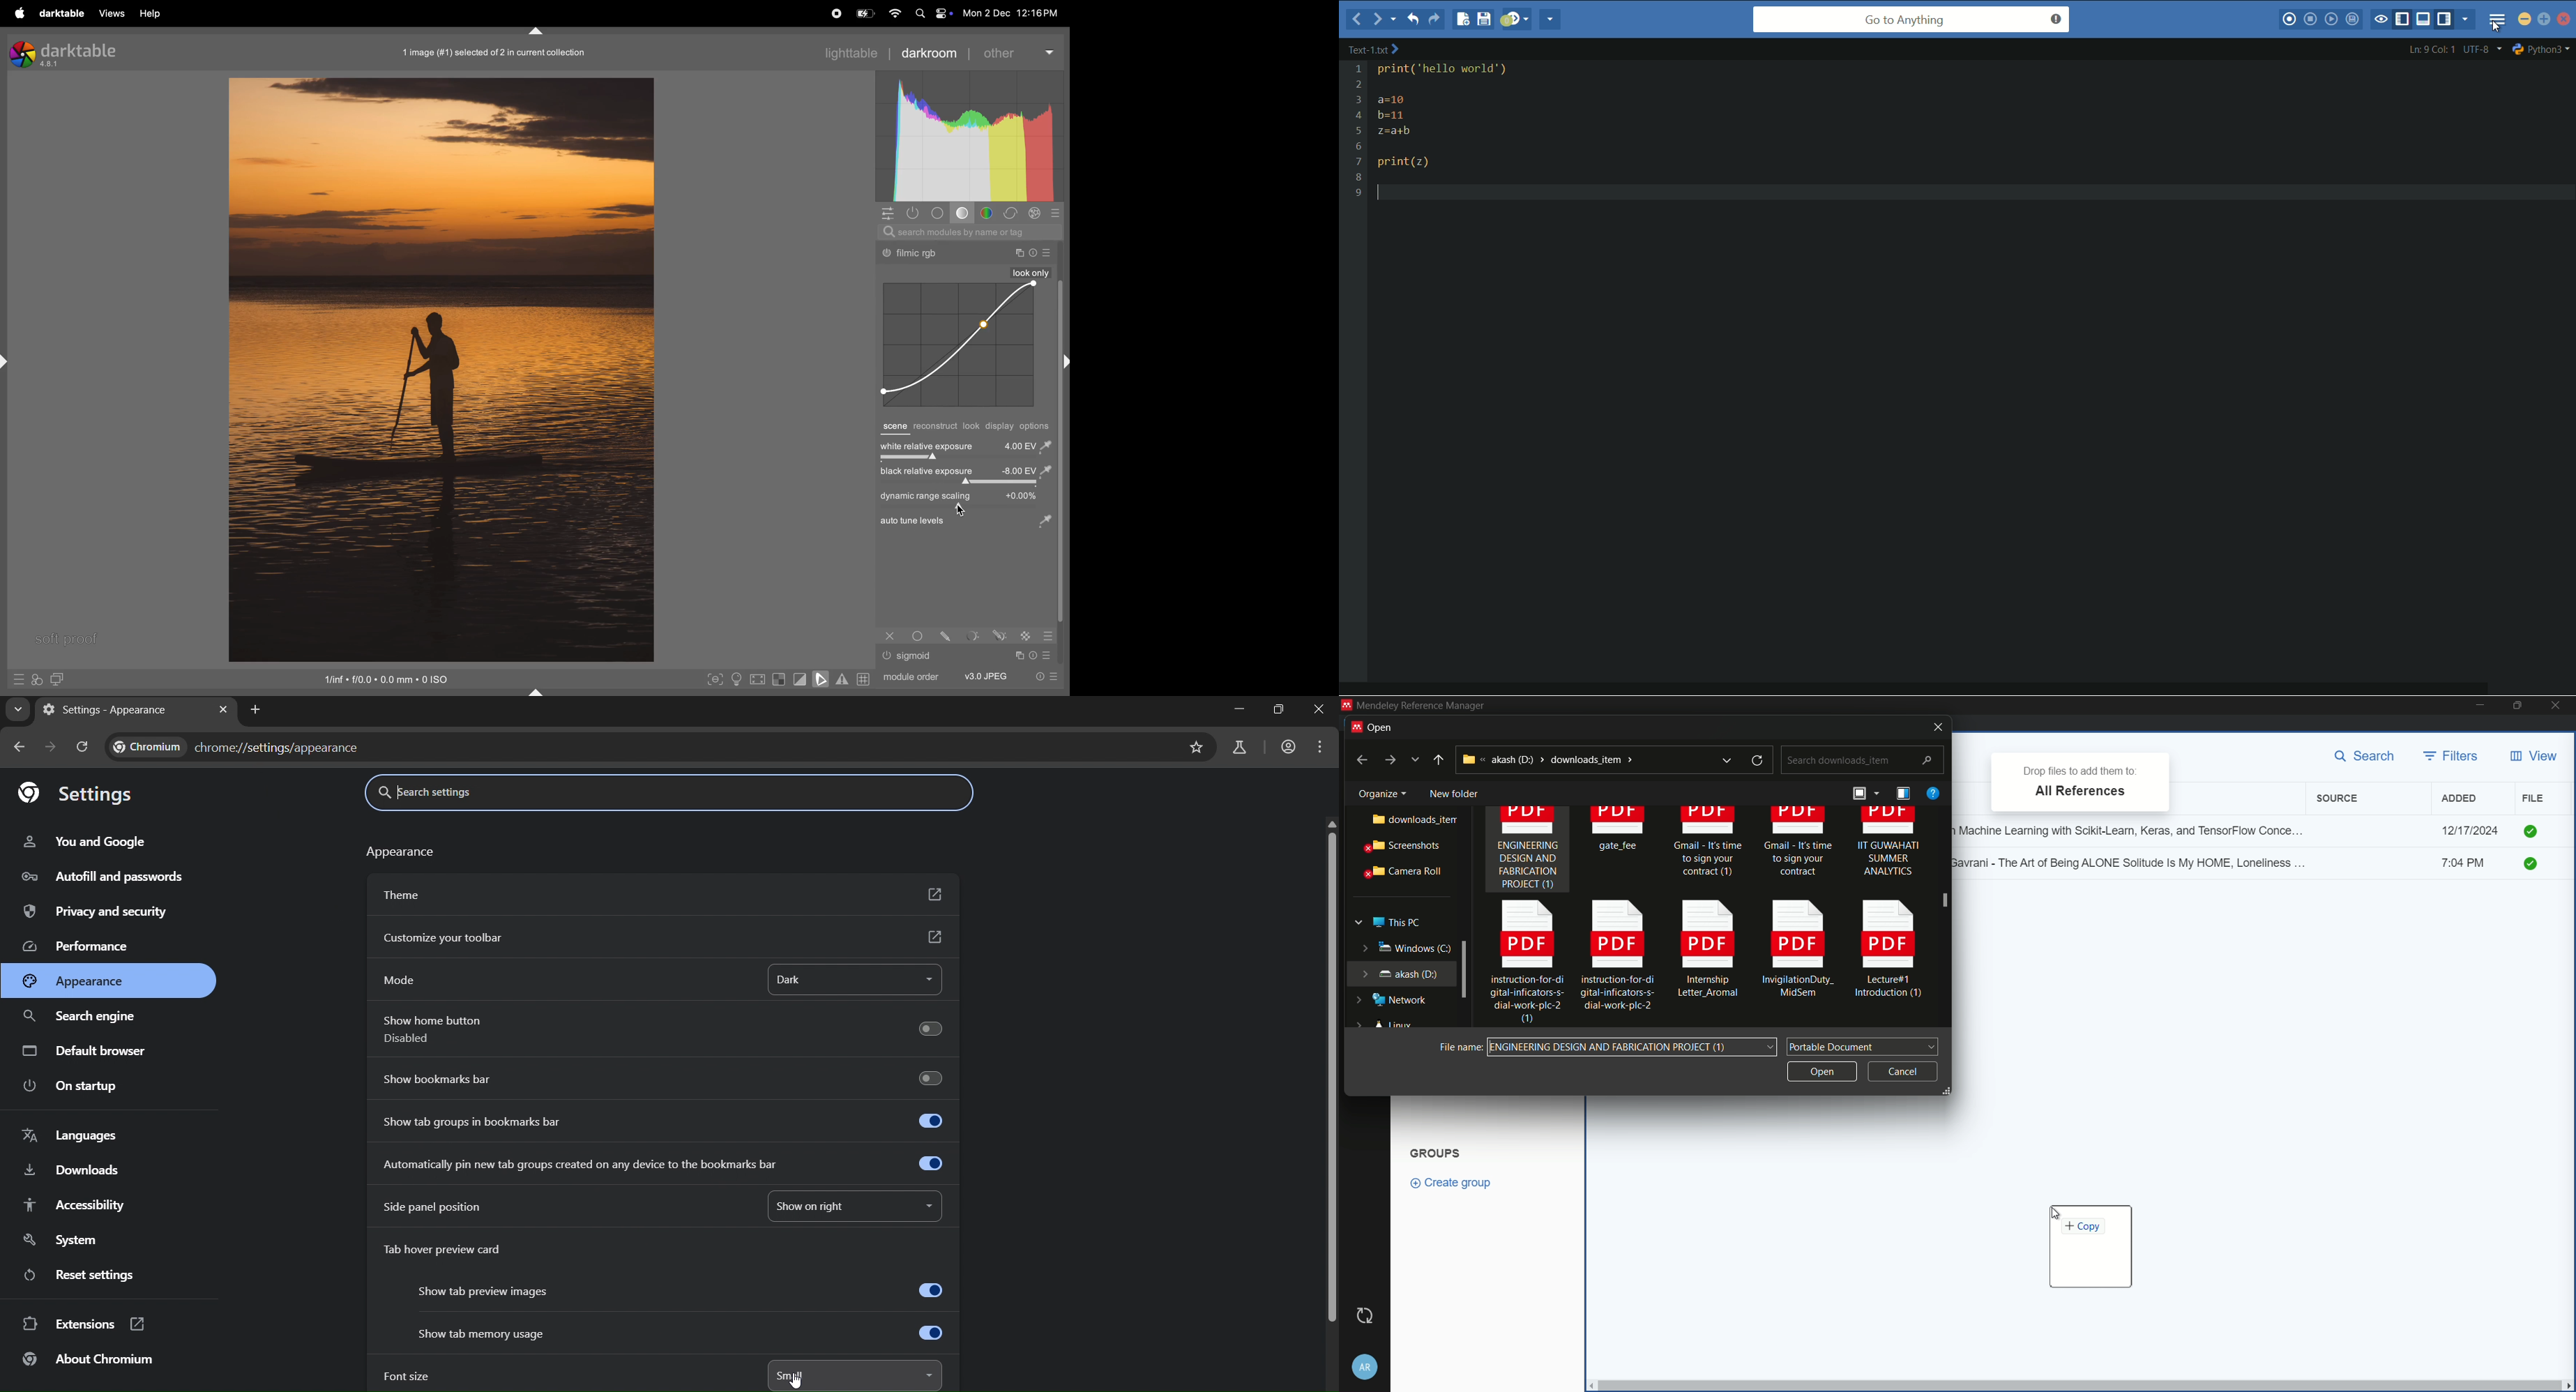 Image resolution: width=2576 pixels, height=1400 pixels. What do you see at coordinates (402, 981) in the screenshot?
I see `mode` at bounding box center [402, 981].